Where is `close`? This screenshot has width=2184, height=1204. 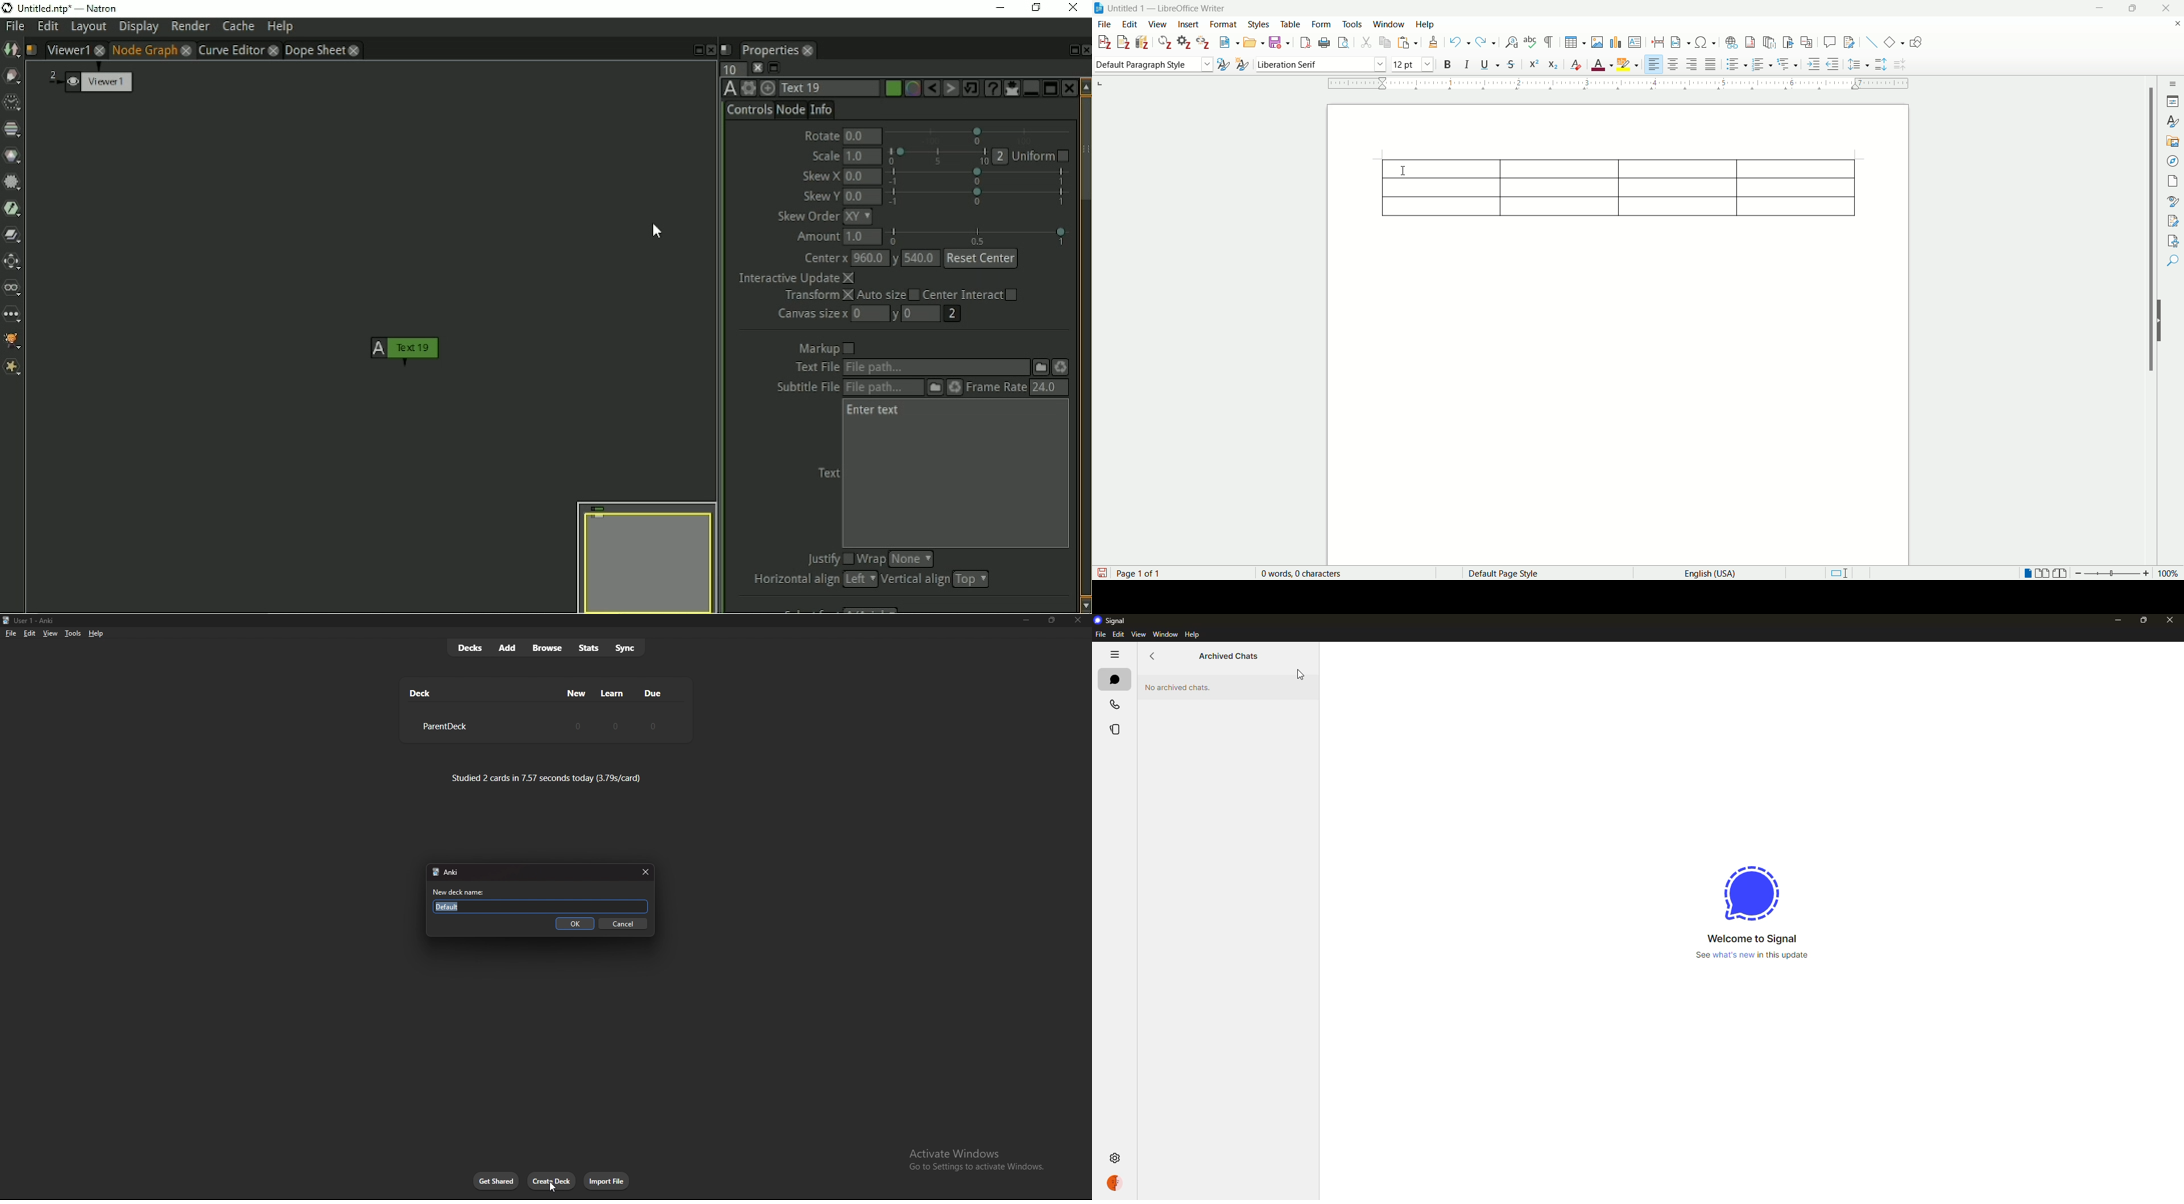 close is located at coordinates (2164, 7).